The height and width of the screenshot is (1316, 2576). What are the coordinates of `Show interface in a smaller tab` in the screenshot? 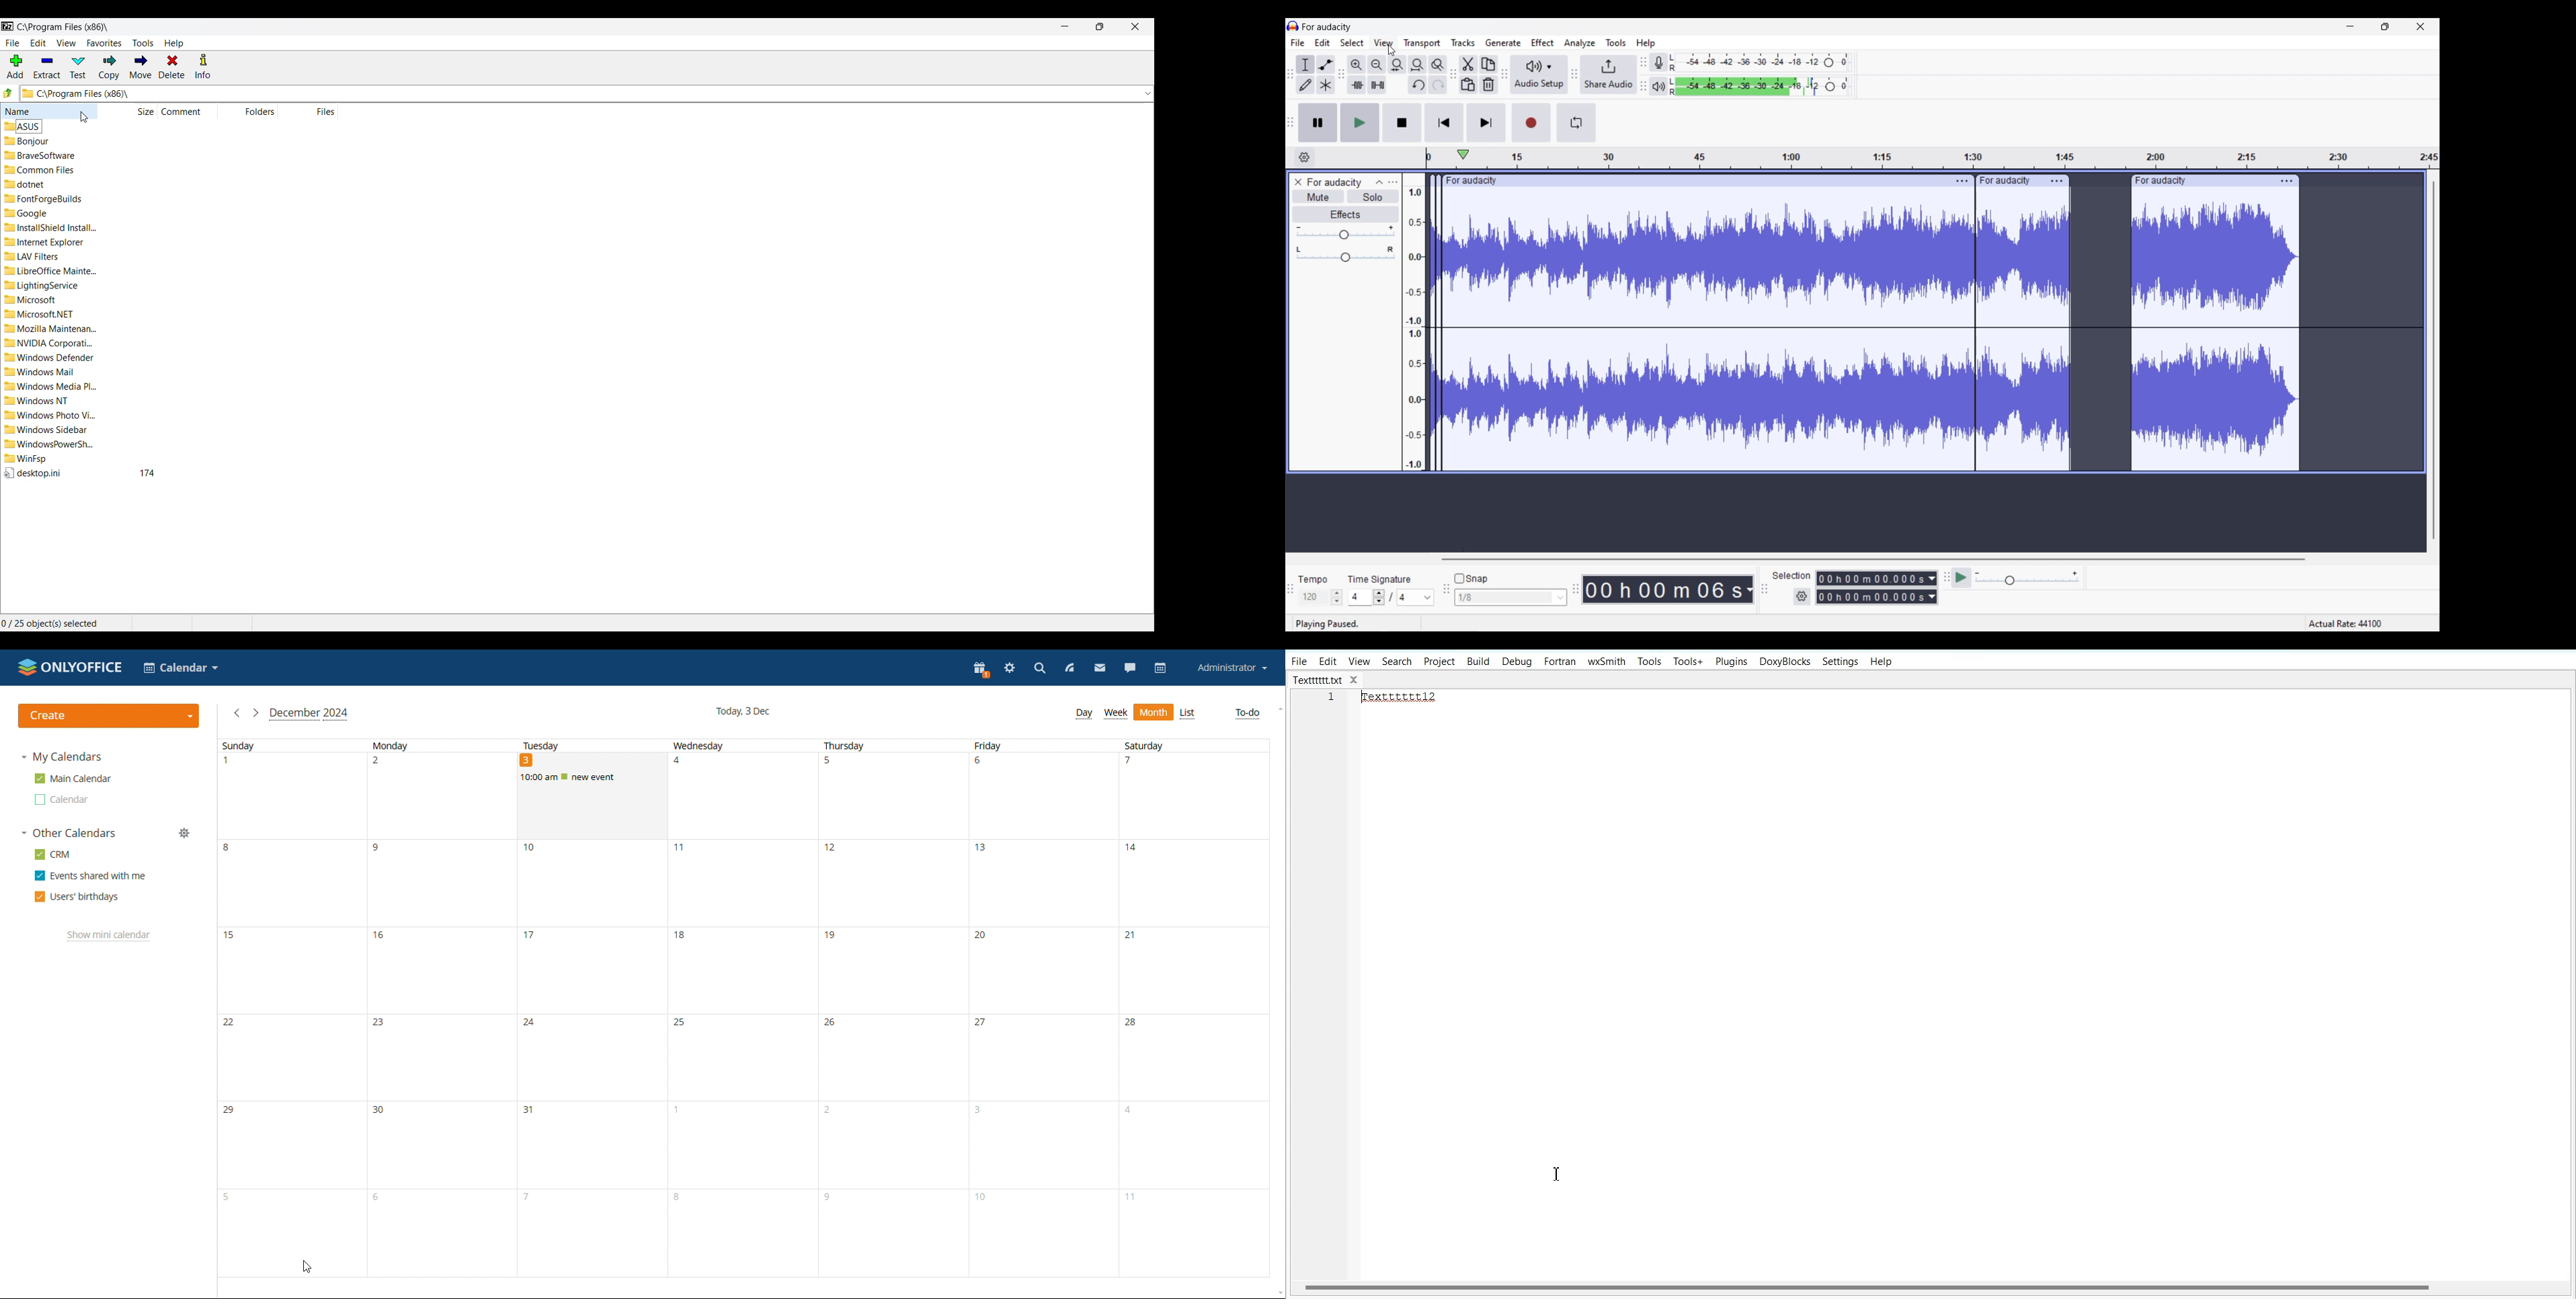 It's located at (1100, 26).